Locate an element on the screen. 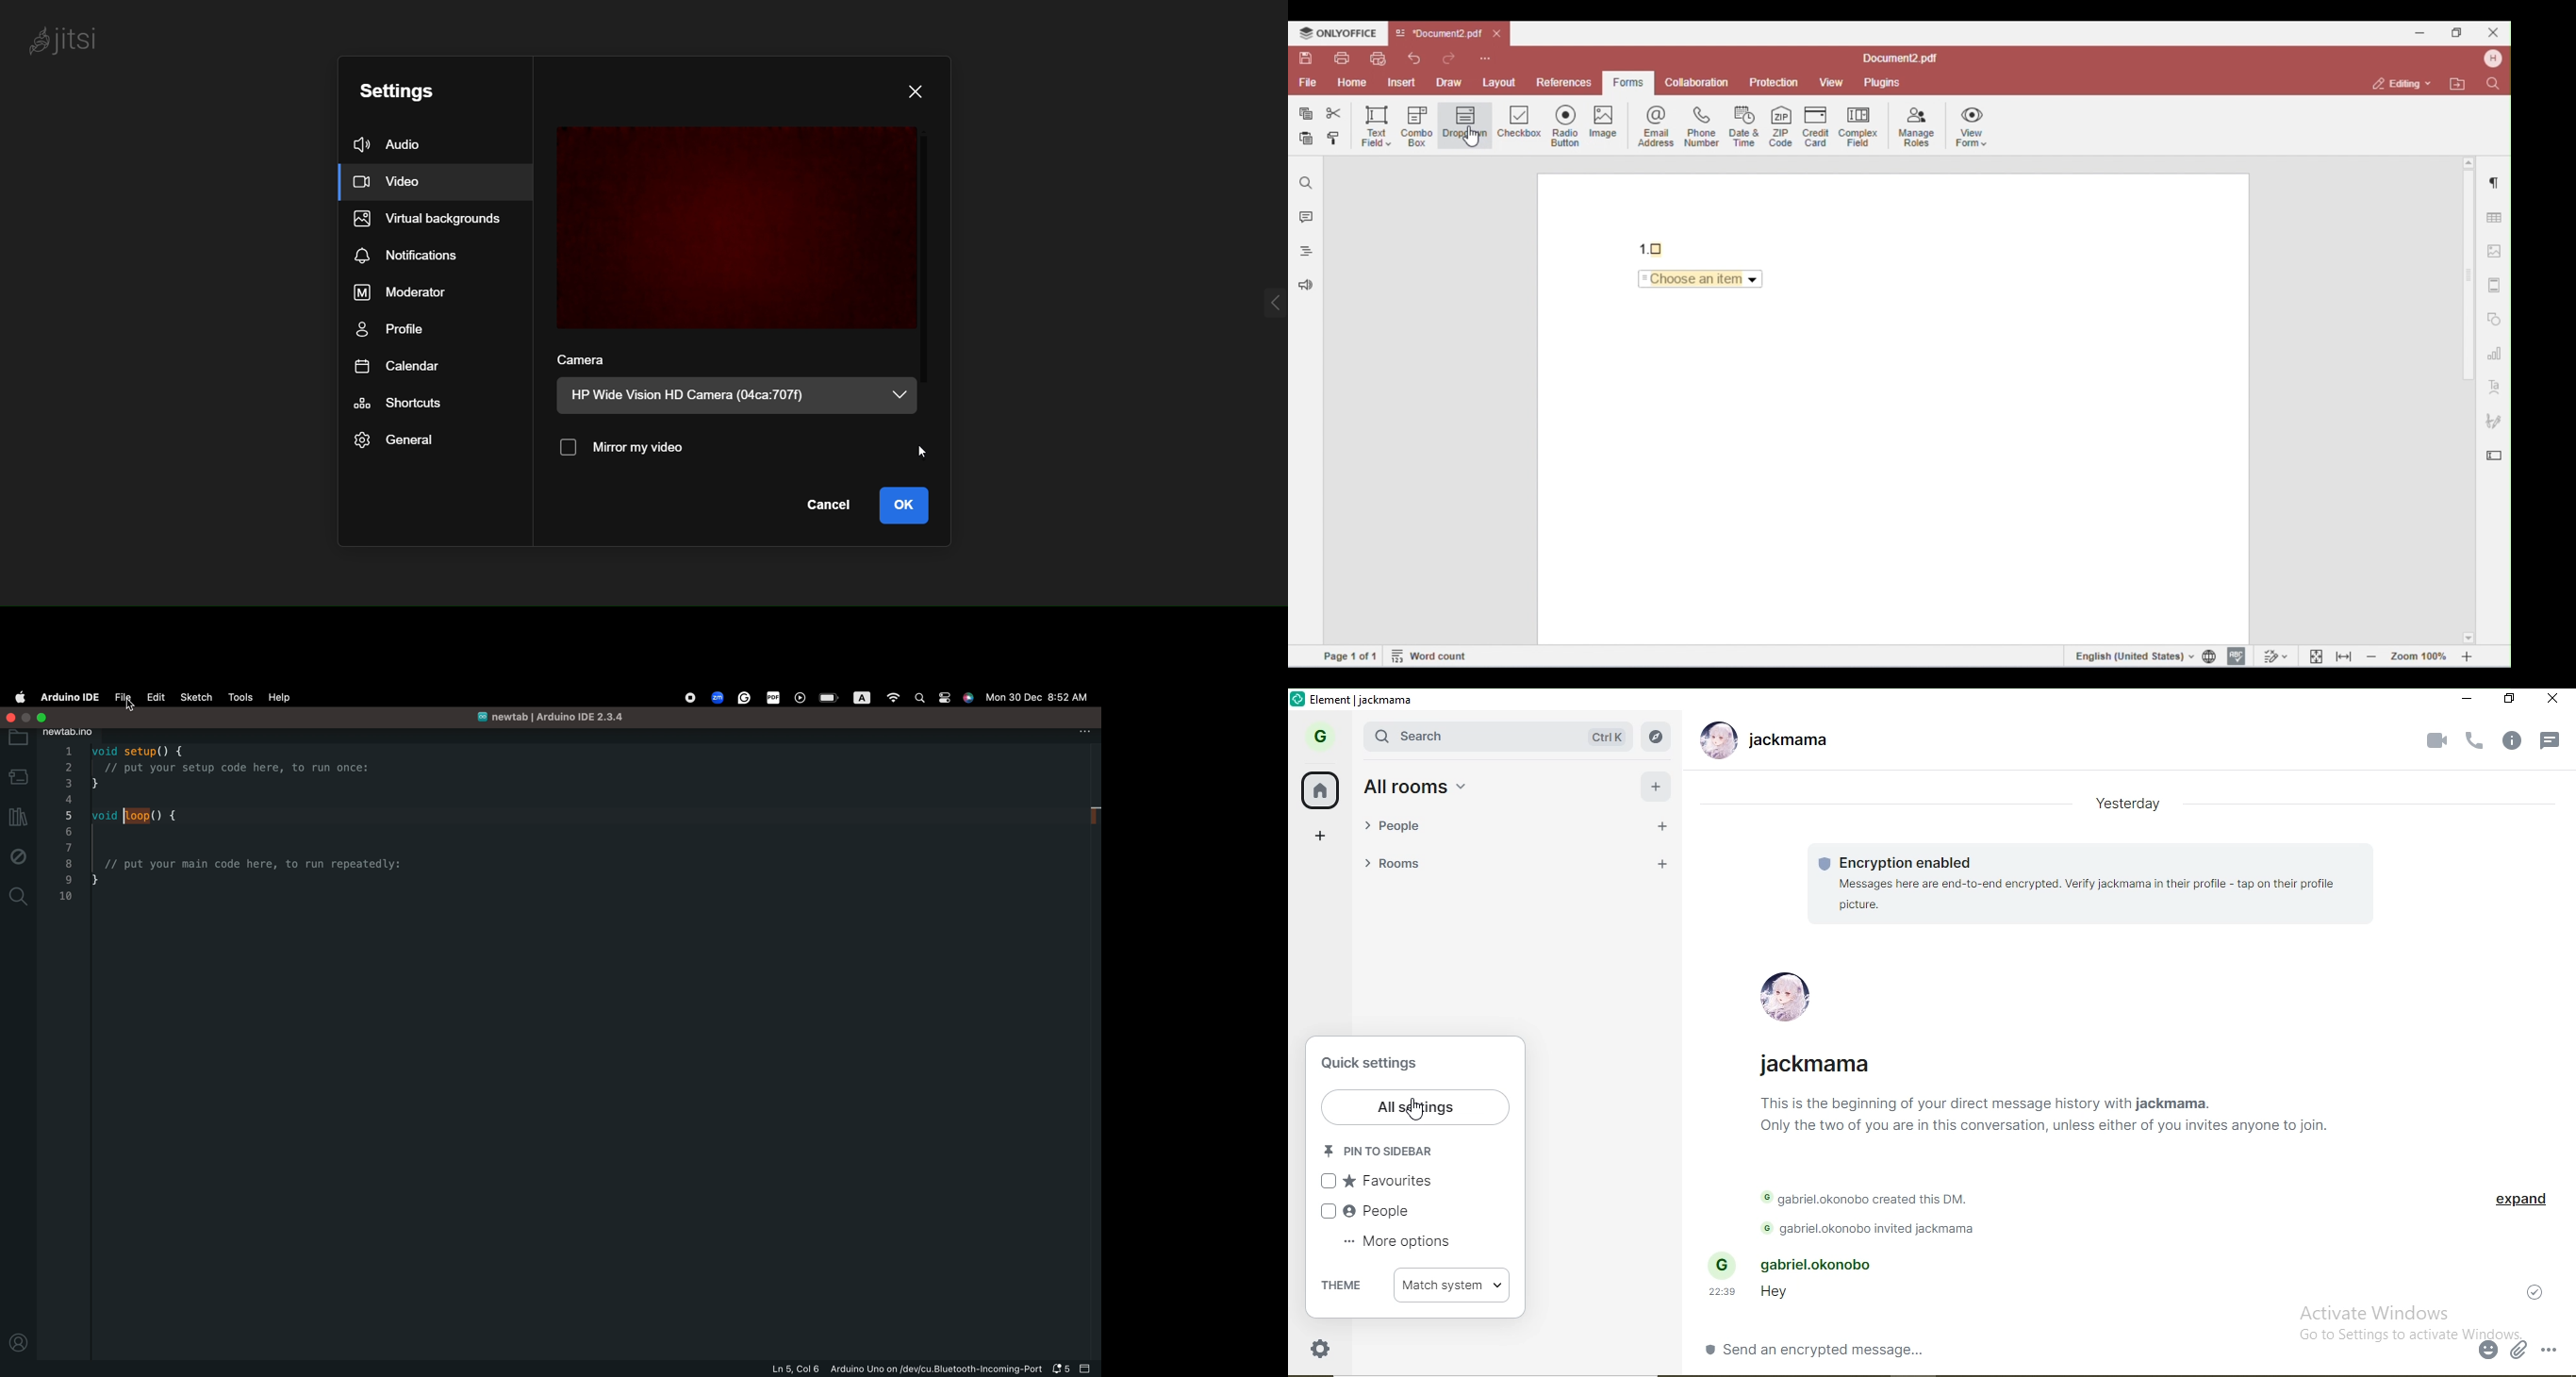 Image resolution: width=2576 pixels, height=1400 pixels. gabriel.okonobo is located at coordinates (1803, 1264).